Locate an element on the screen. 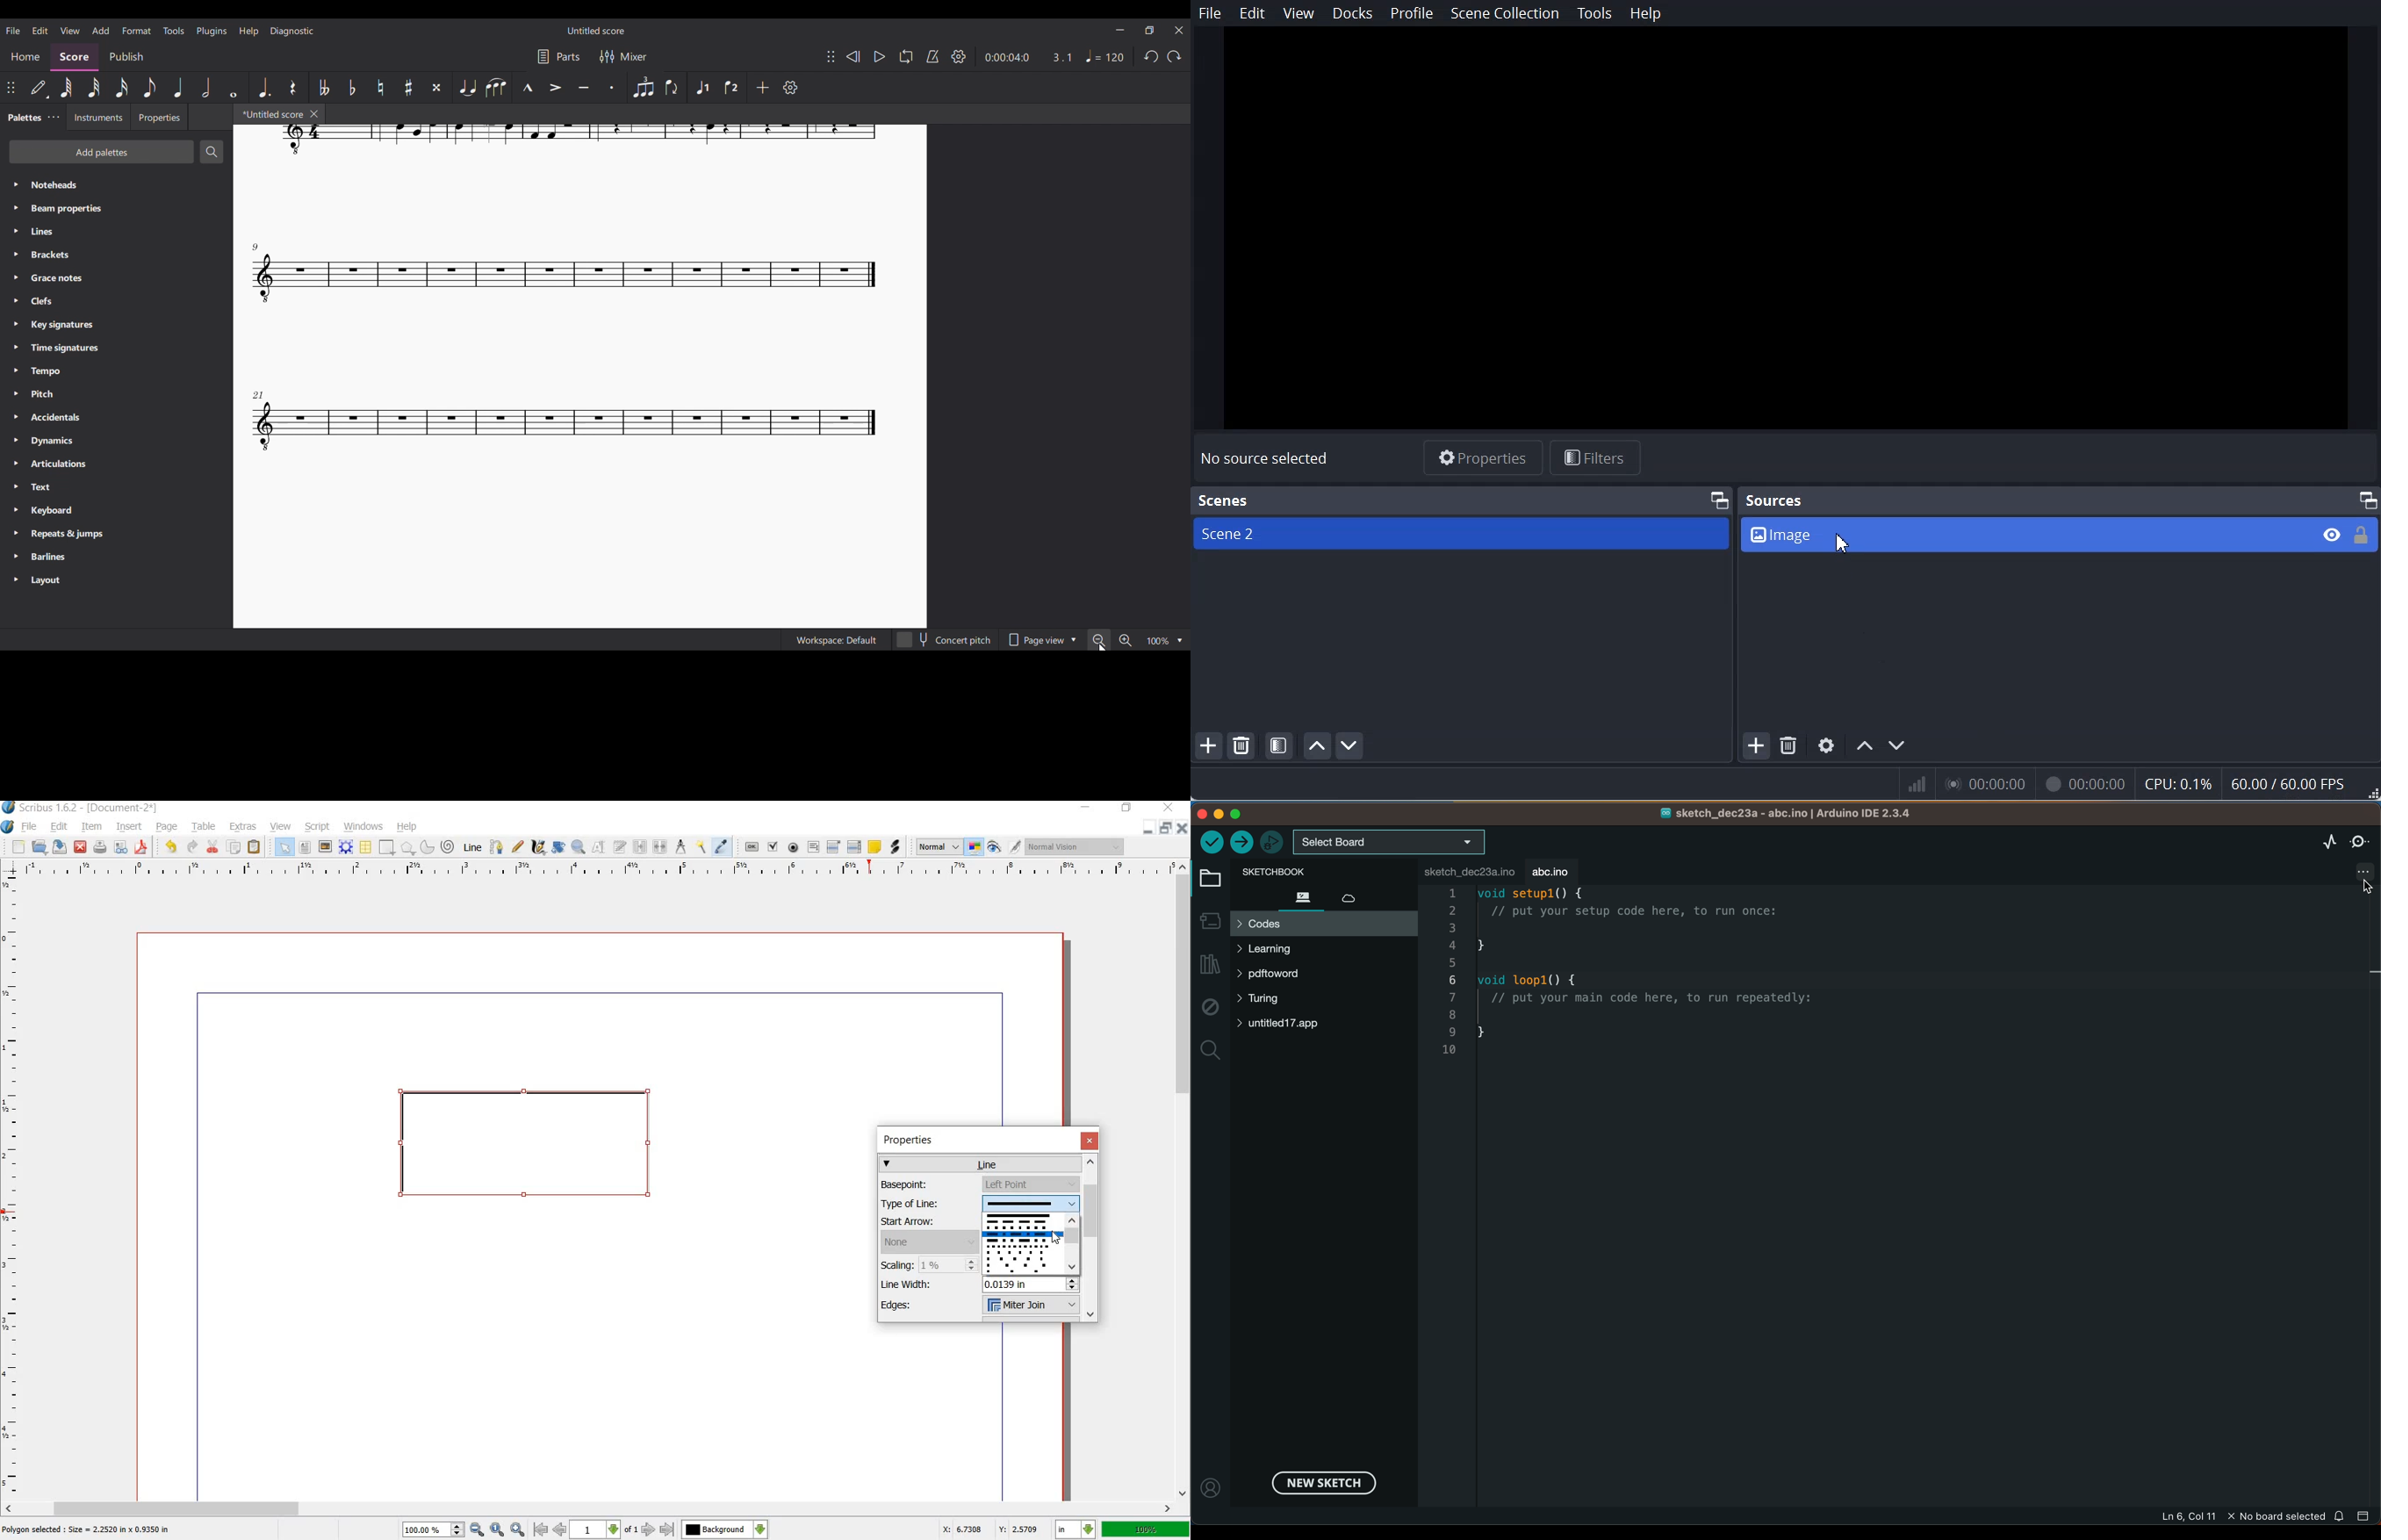 The image size is (2408, 1540). Barlines is located at coordinates (116, 557).